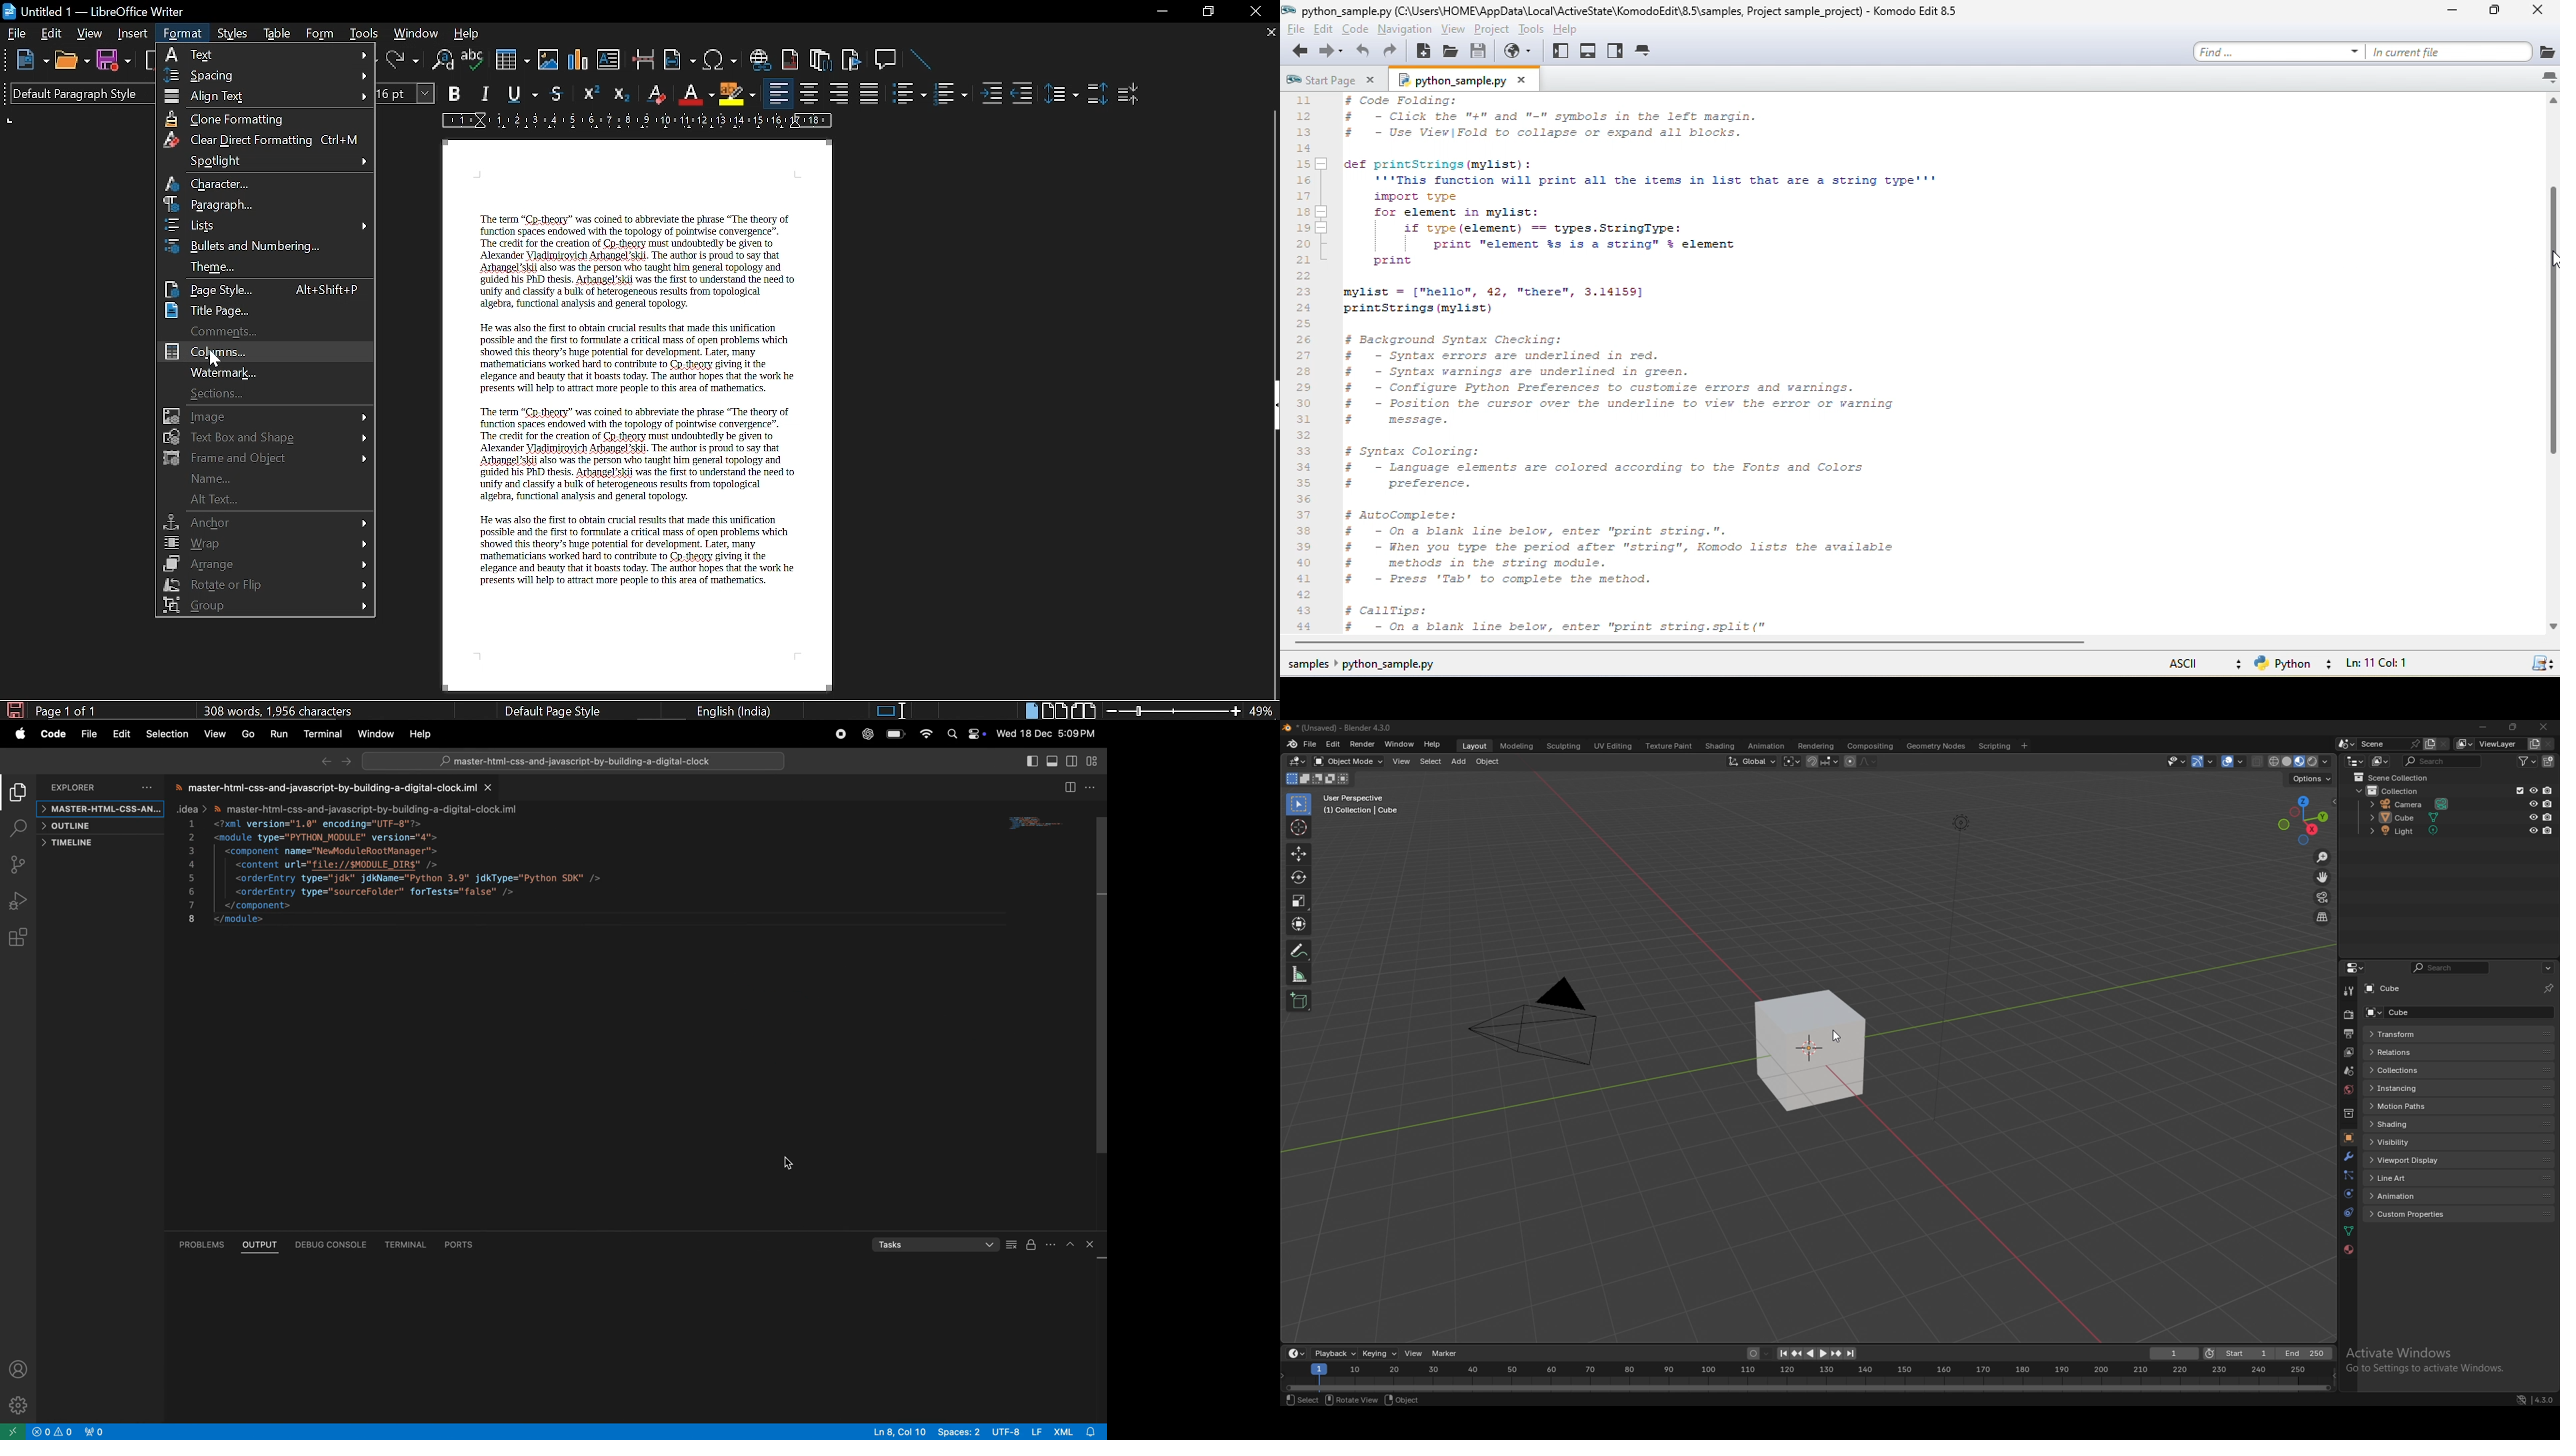  I want to click on utf -8 lf, so click(1015, 1430).